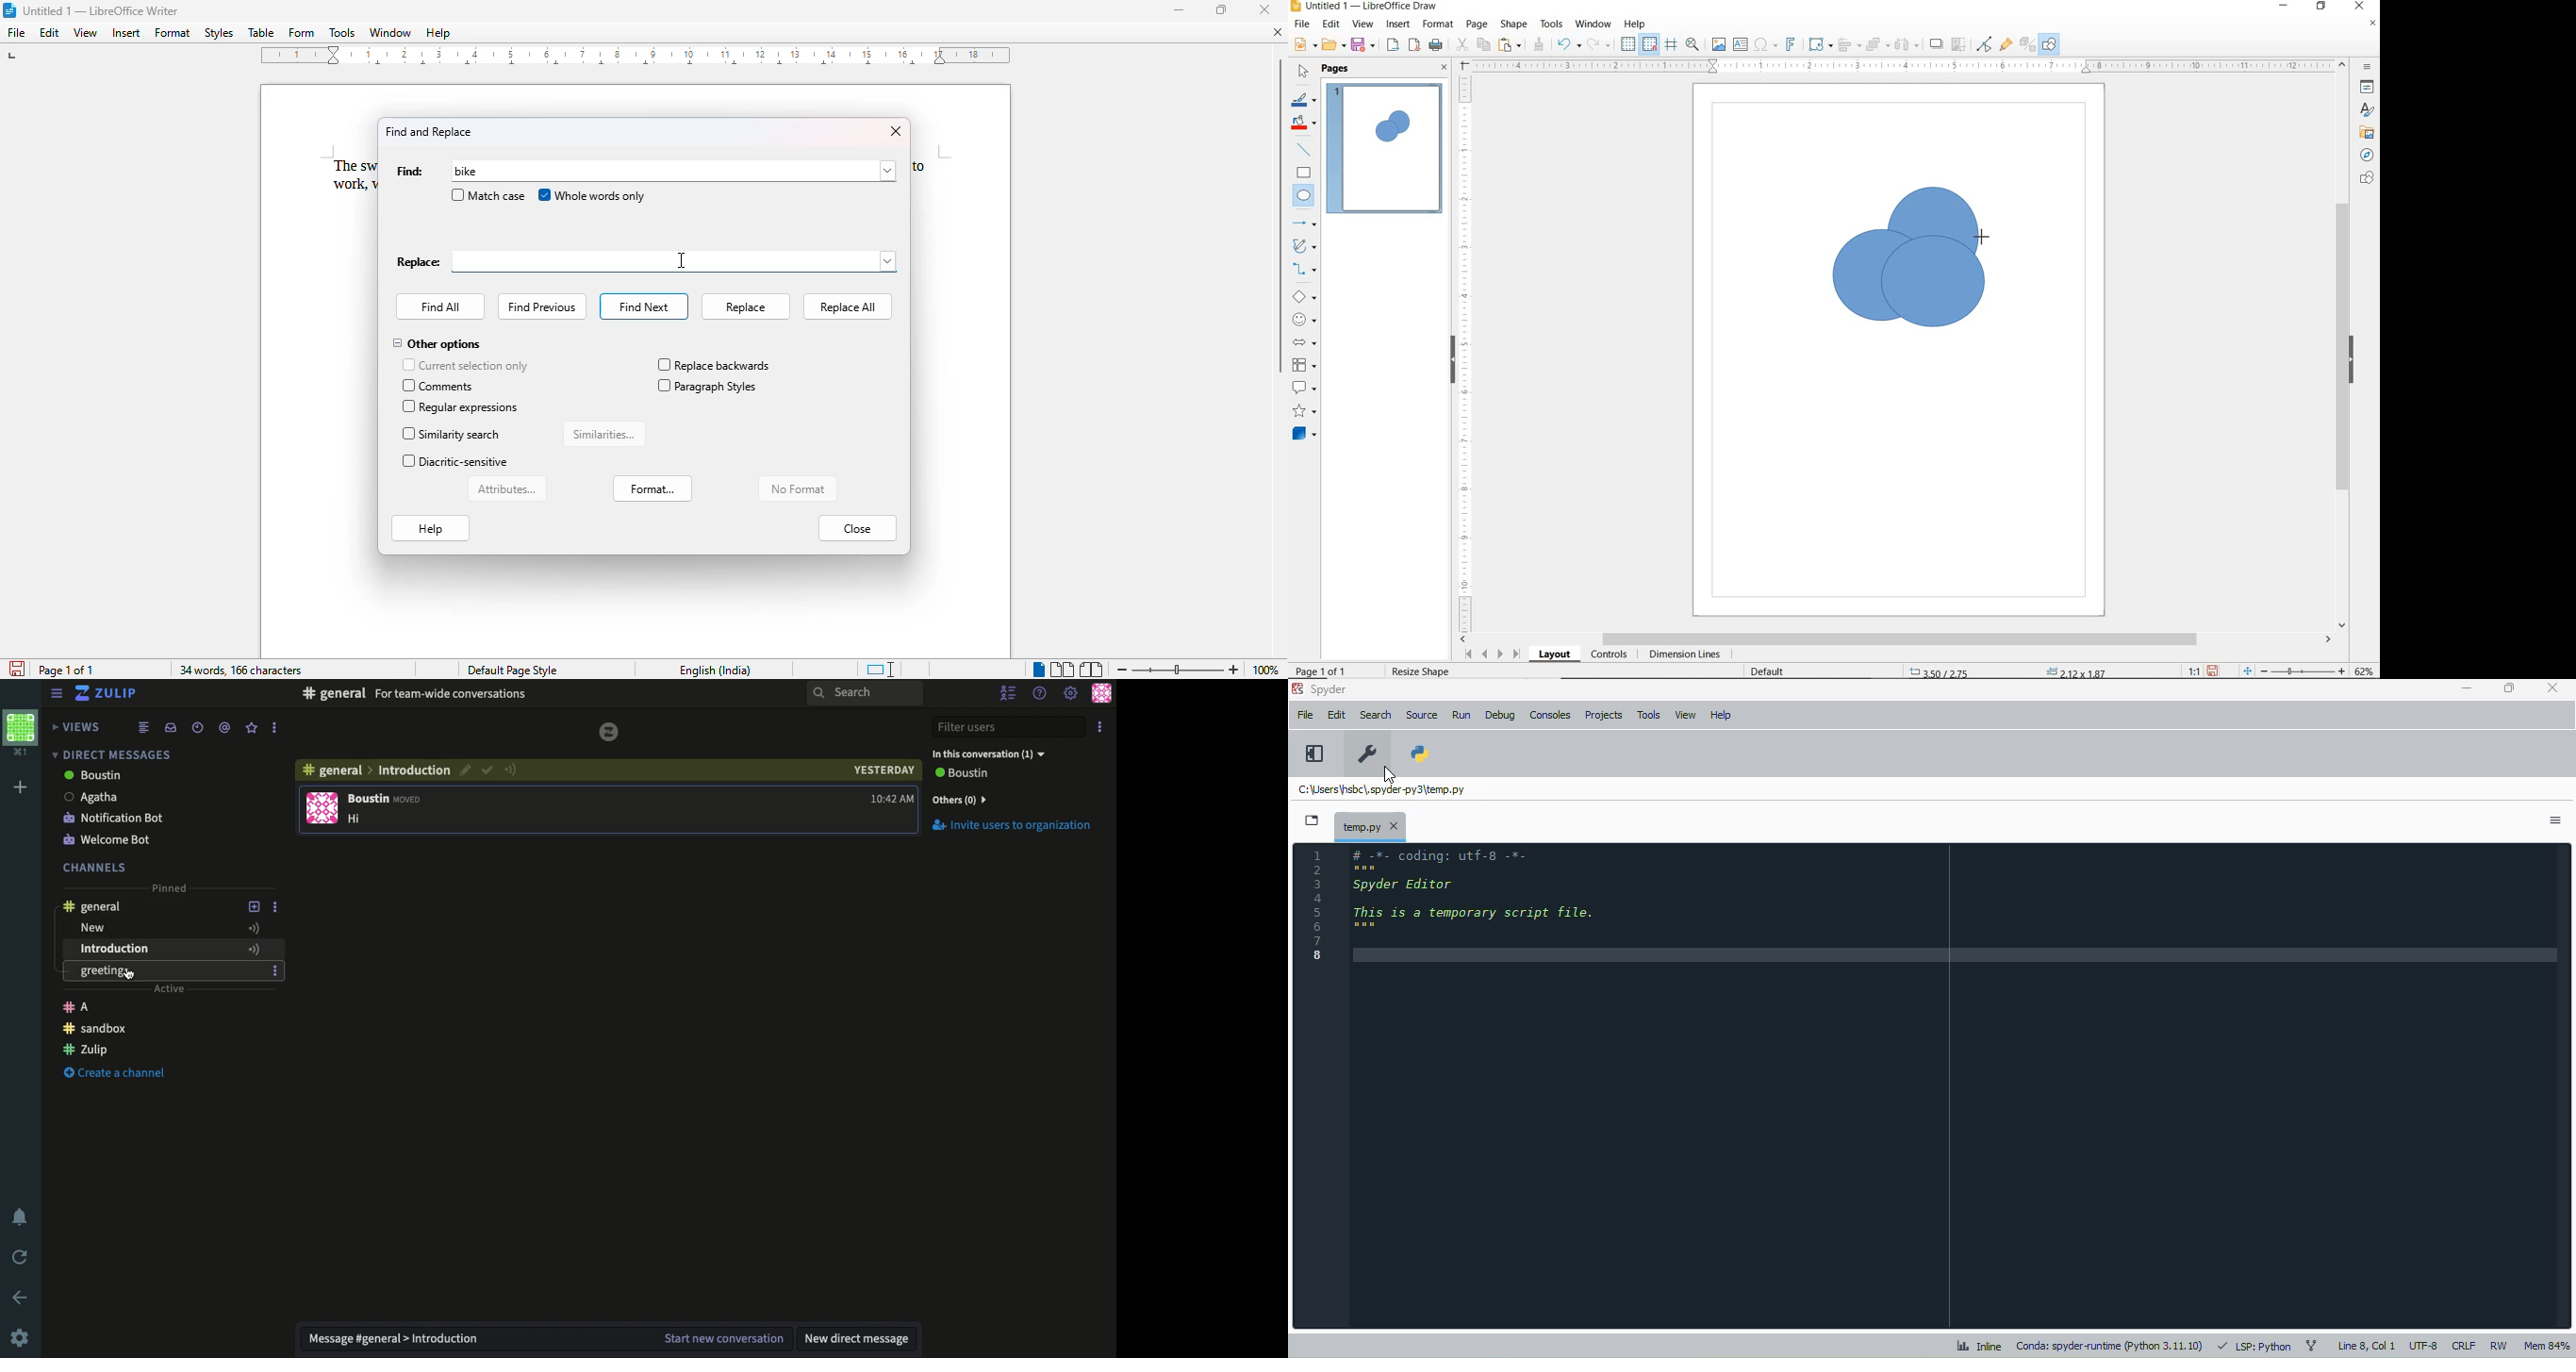  What do you see at coordinates (1439, 24) in the screenshot?
I see `FORMAT` at bounding box center [1439, 24].